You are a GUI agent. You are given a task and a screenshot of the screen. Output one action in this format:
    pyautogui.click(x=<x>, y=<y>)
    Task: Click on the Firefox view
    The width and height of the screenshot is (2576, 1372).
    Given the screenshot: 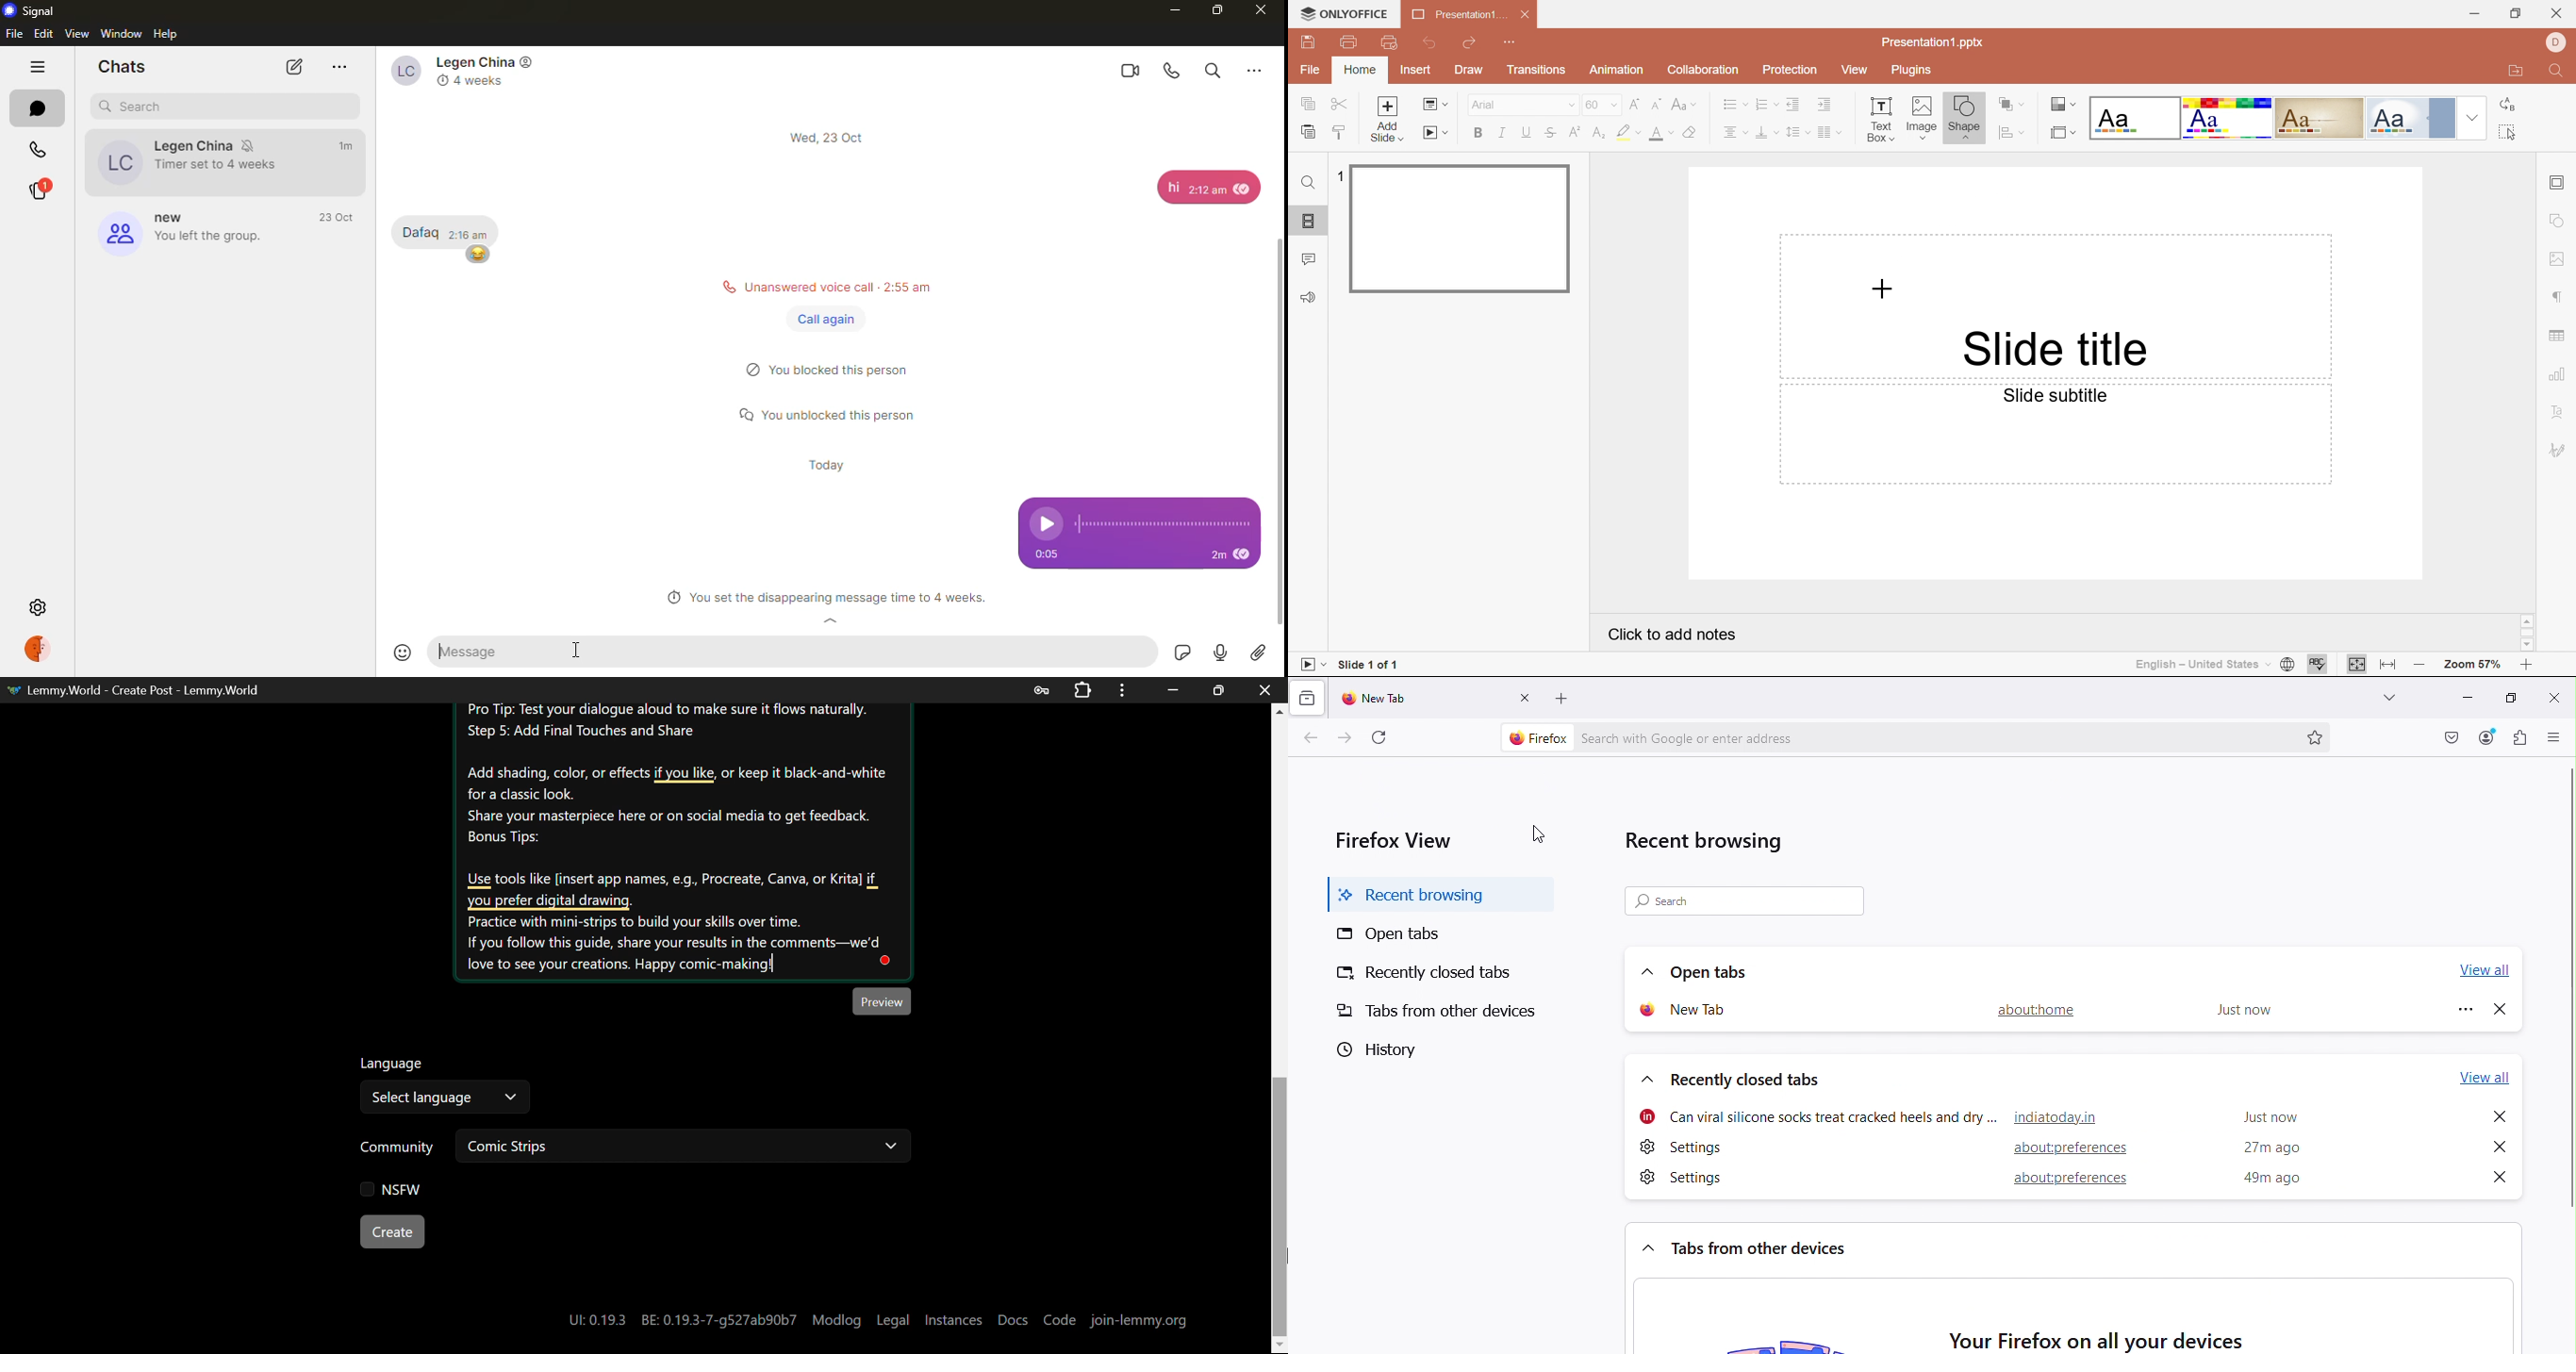 What is the action you would take?
    pyautogui.click(x=1402, y=840)
    